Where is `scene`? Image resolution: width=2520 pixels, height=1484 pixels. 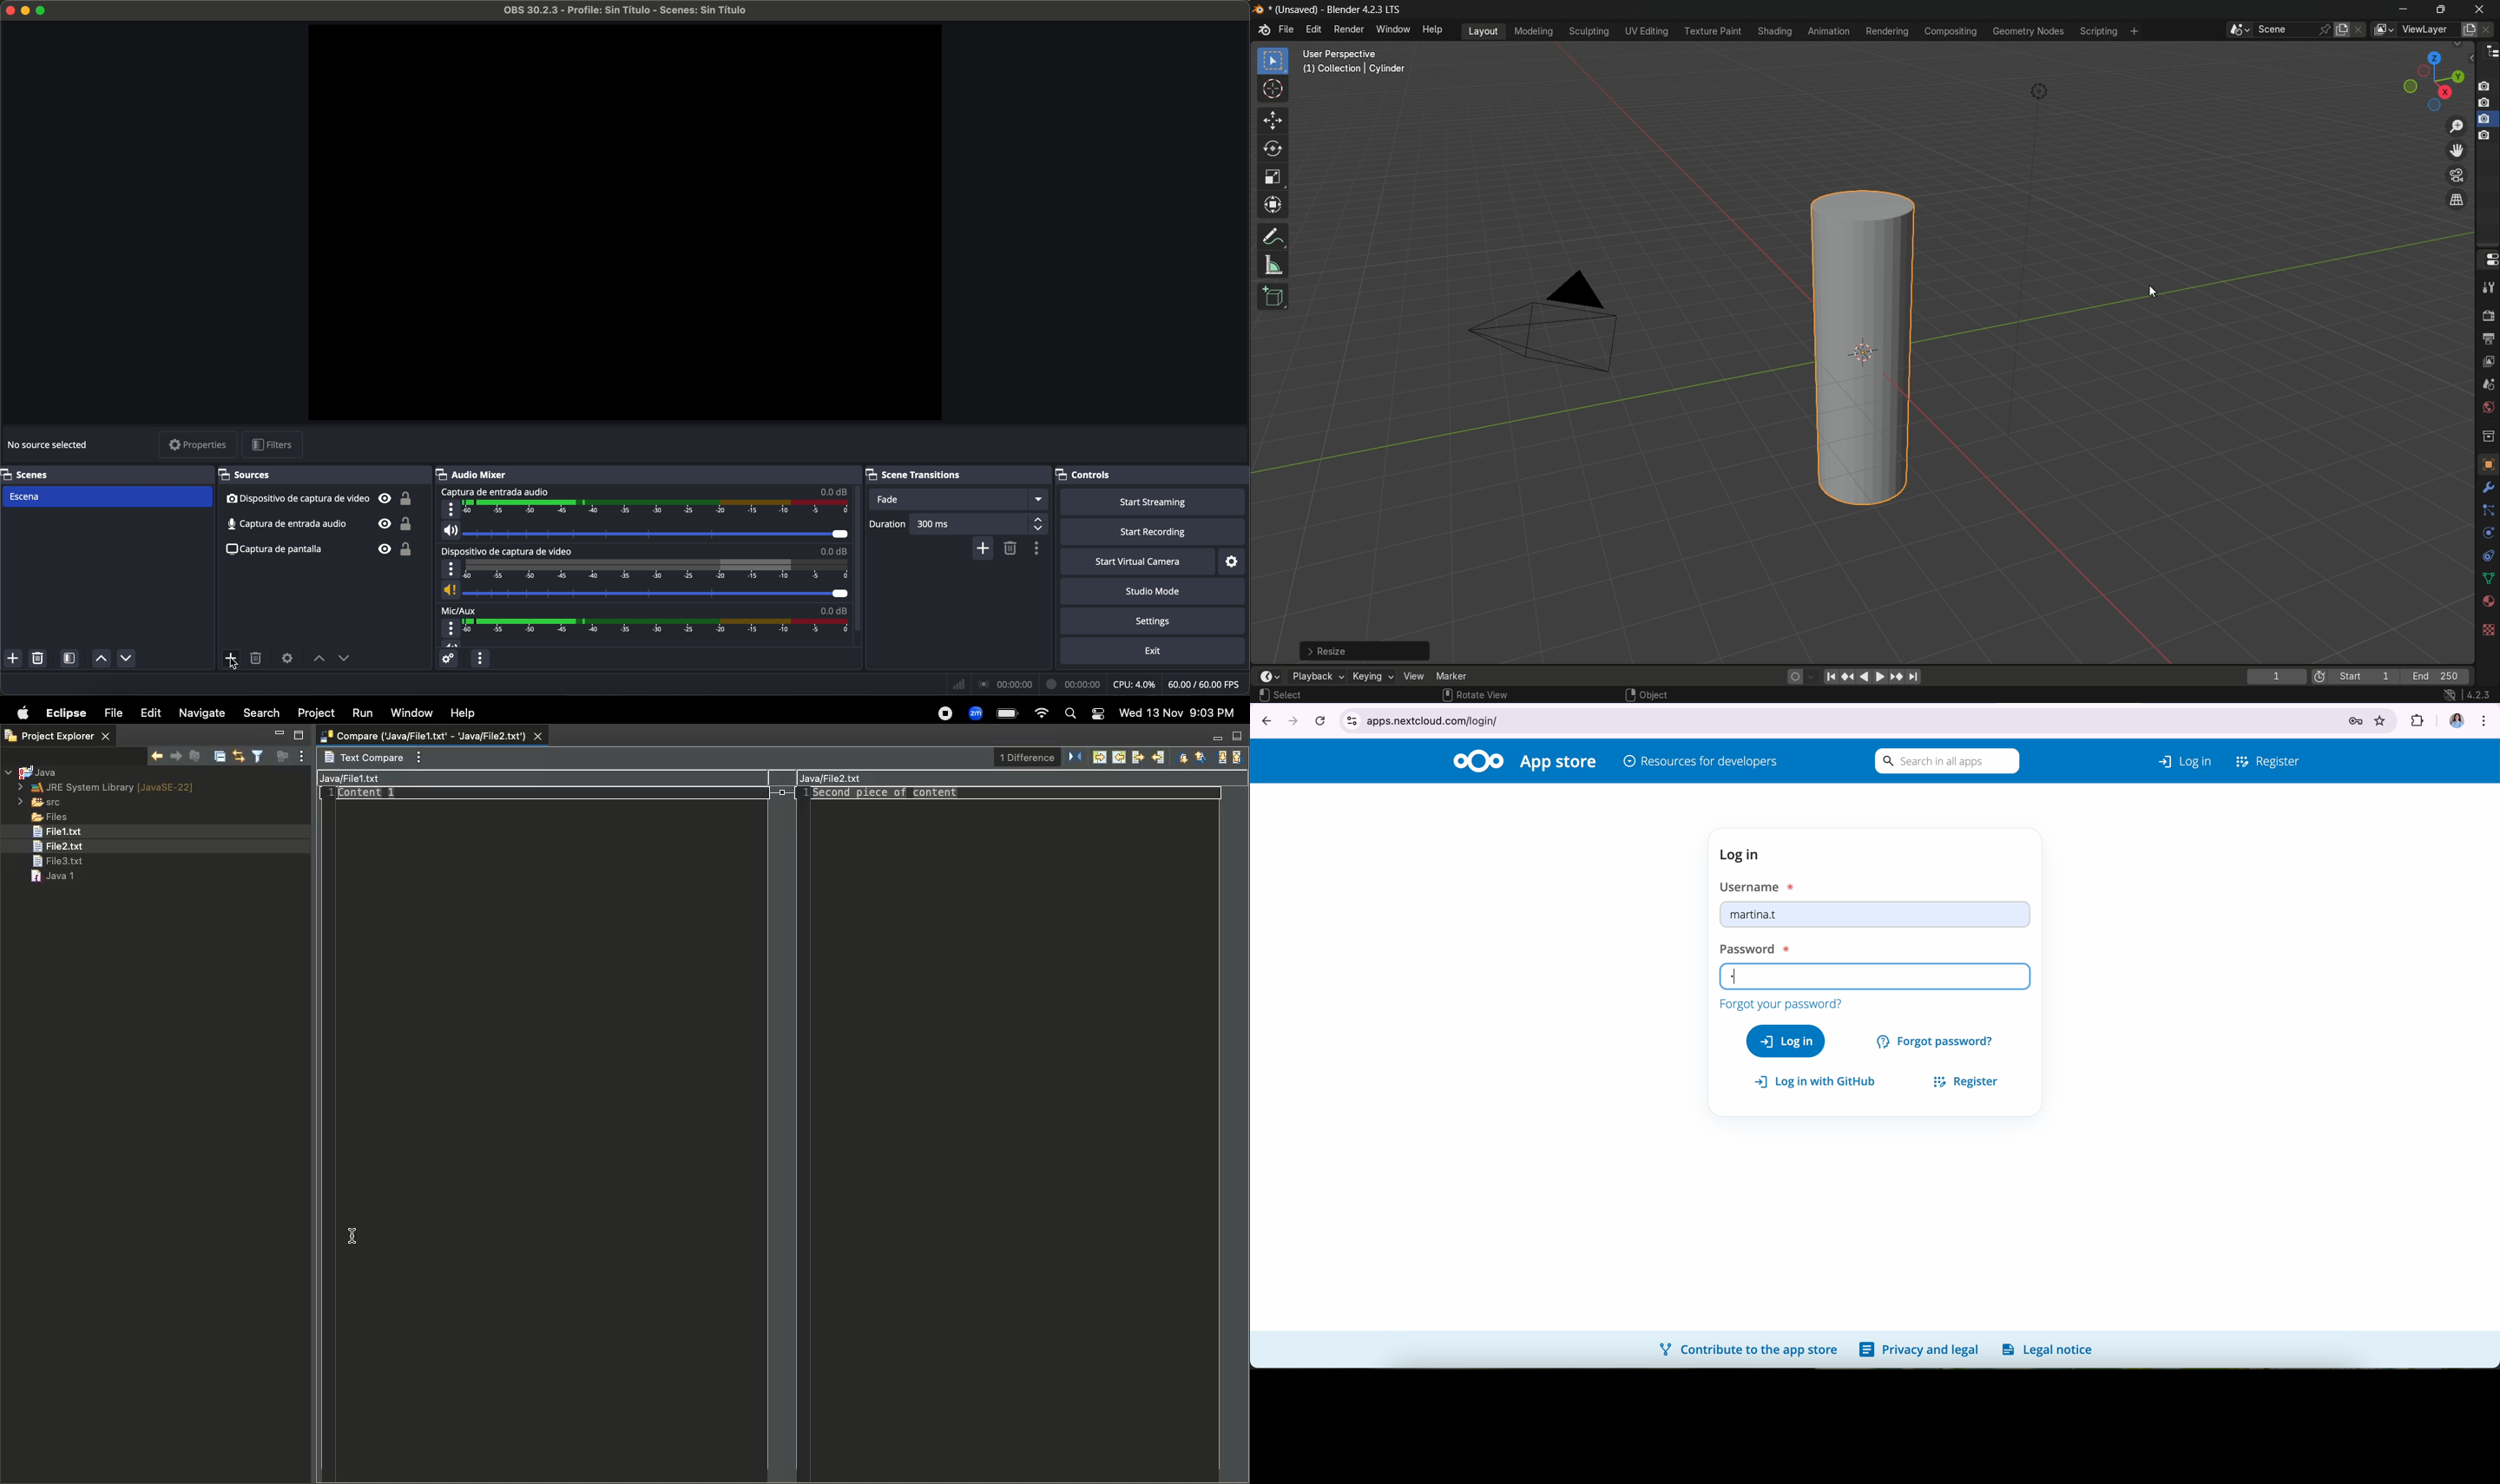 scene is located at coordinates (106, 497).